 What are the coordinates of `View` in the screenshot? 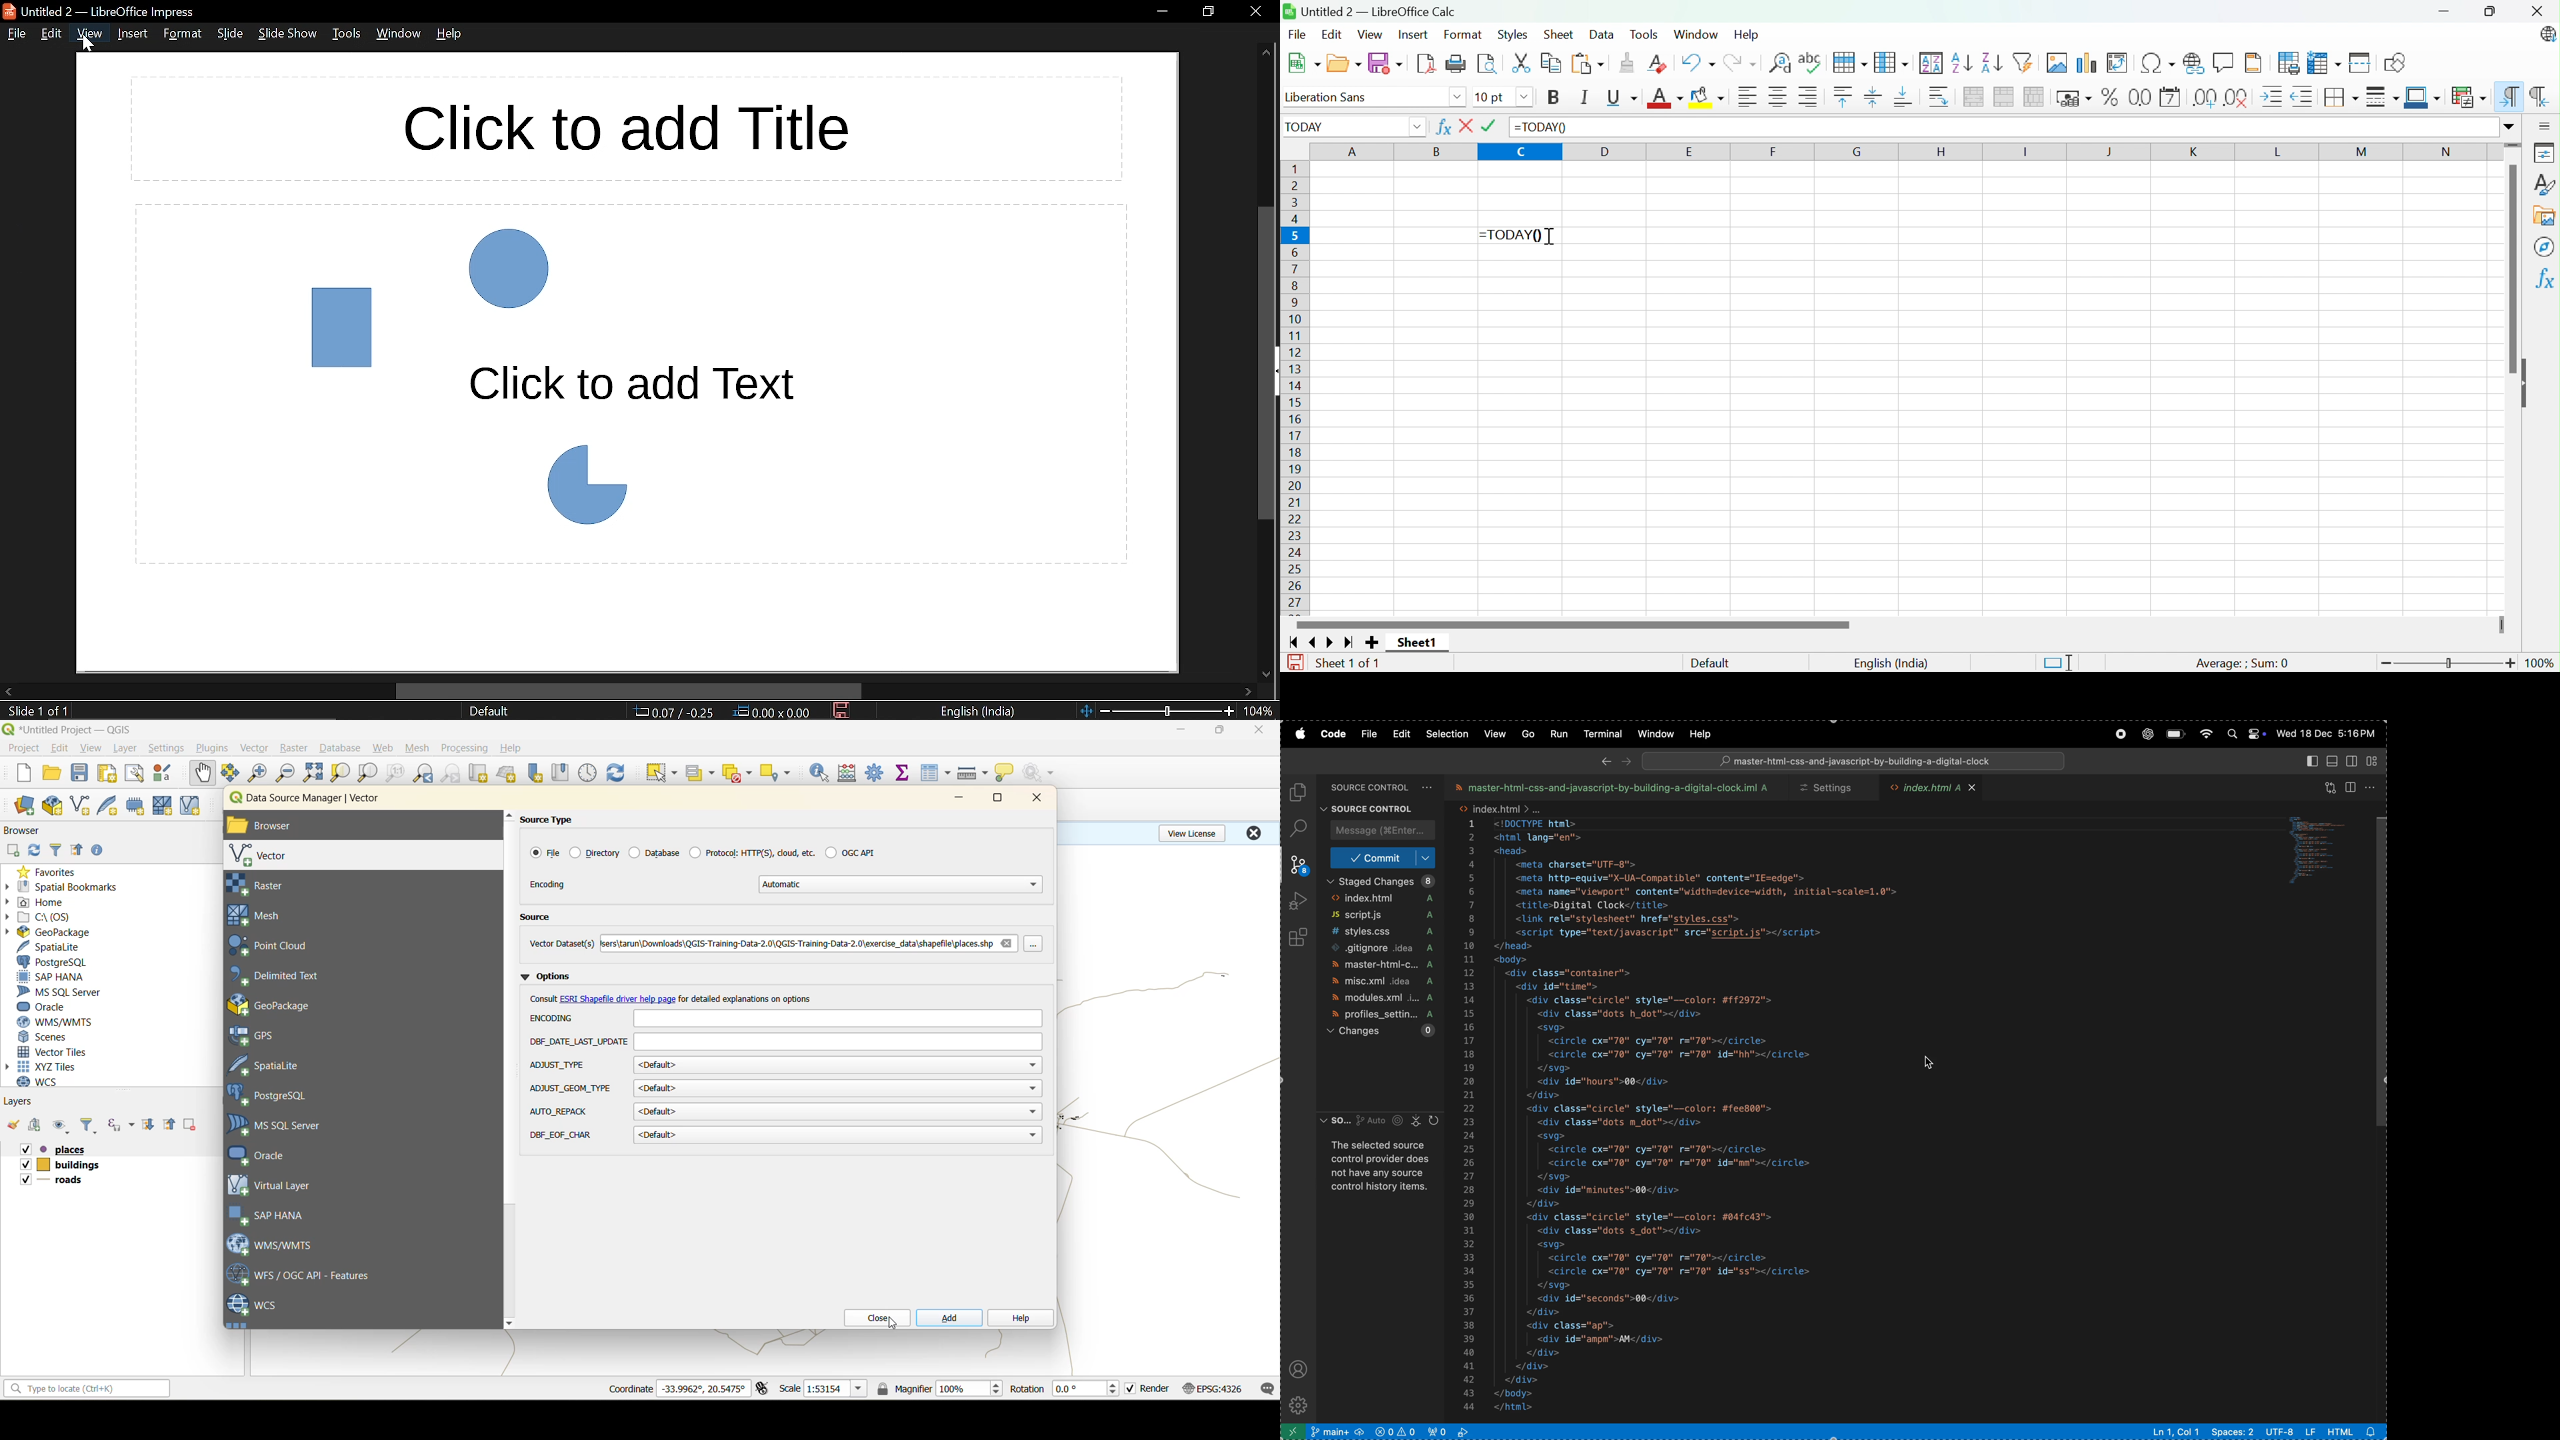 It's located at (1372, 35).